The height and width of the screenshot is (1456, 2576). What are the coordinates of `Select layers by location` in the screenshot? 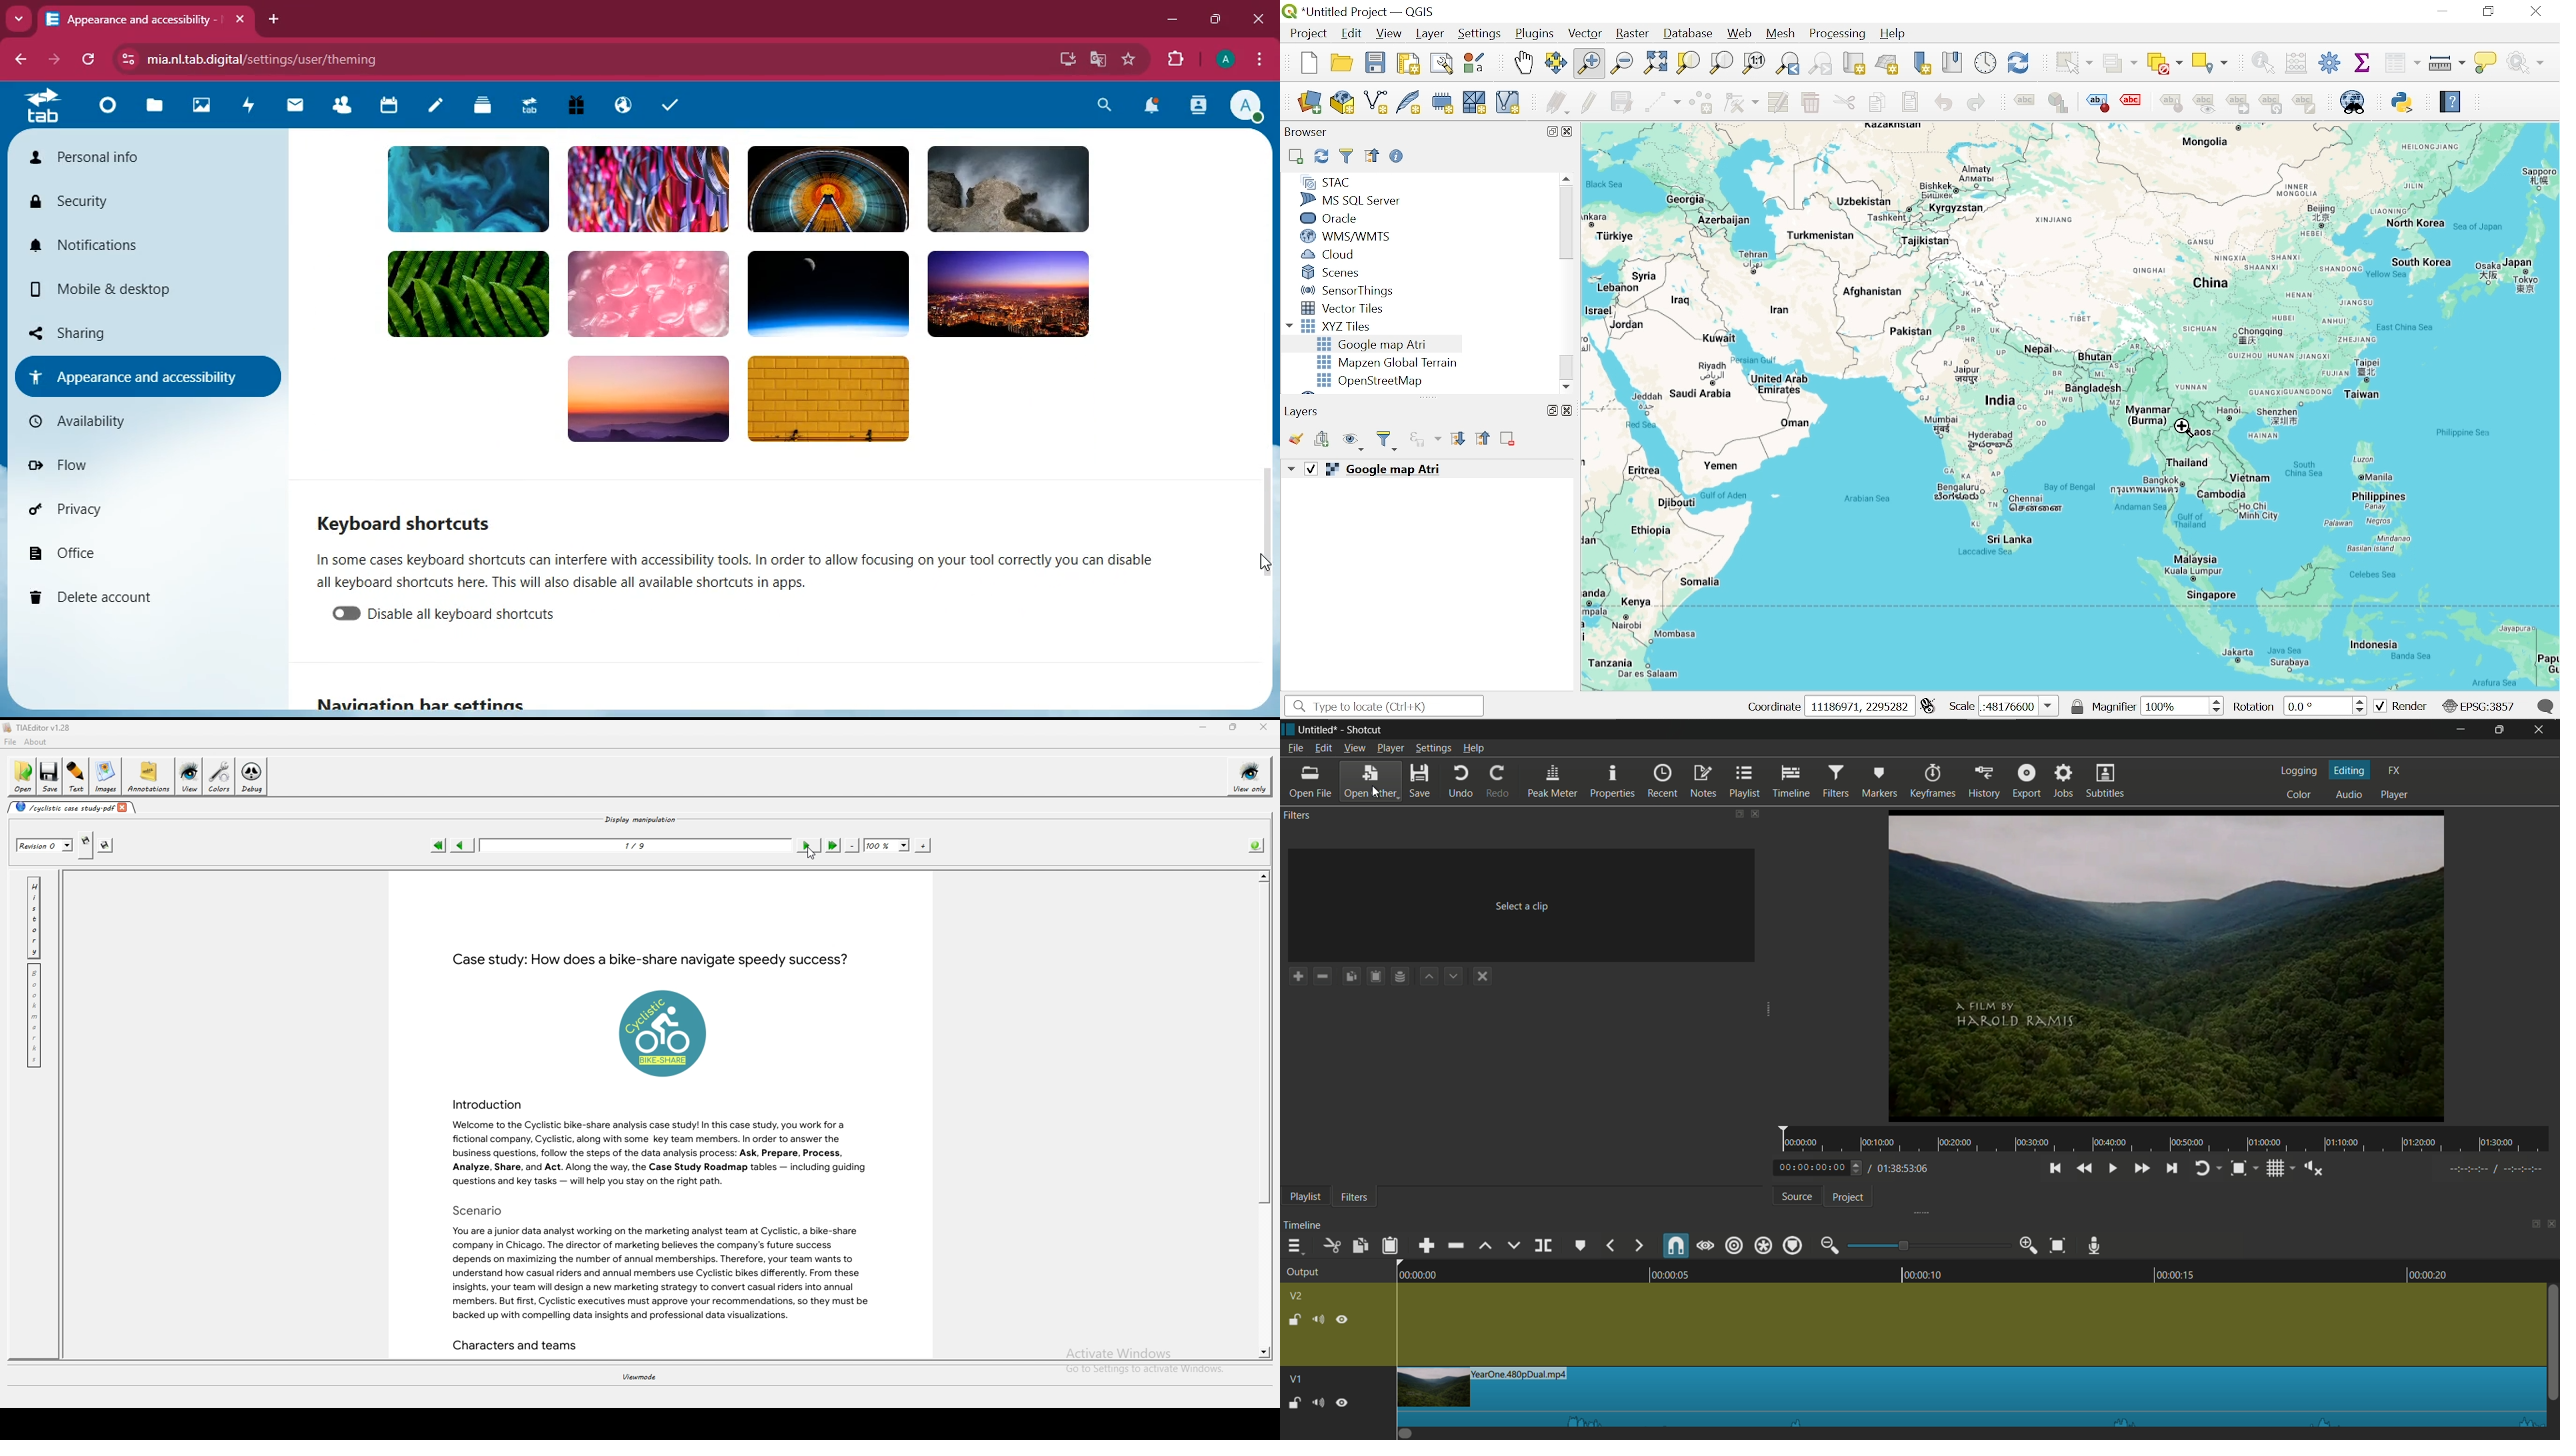 It's located at (2211, 62).